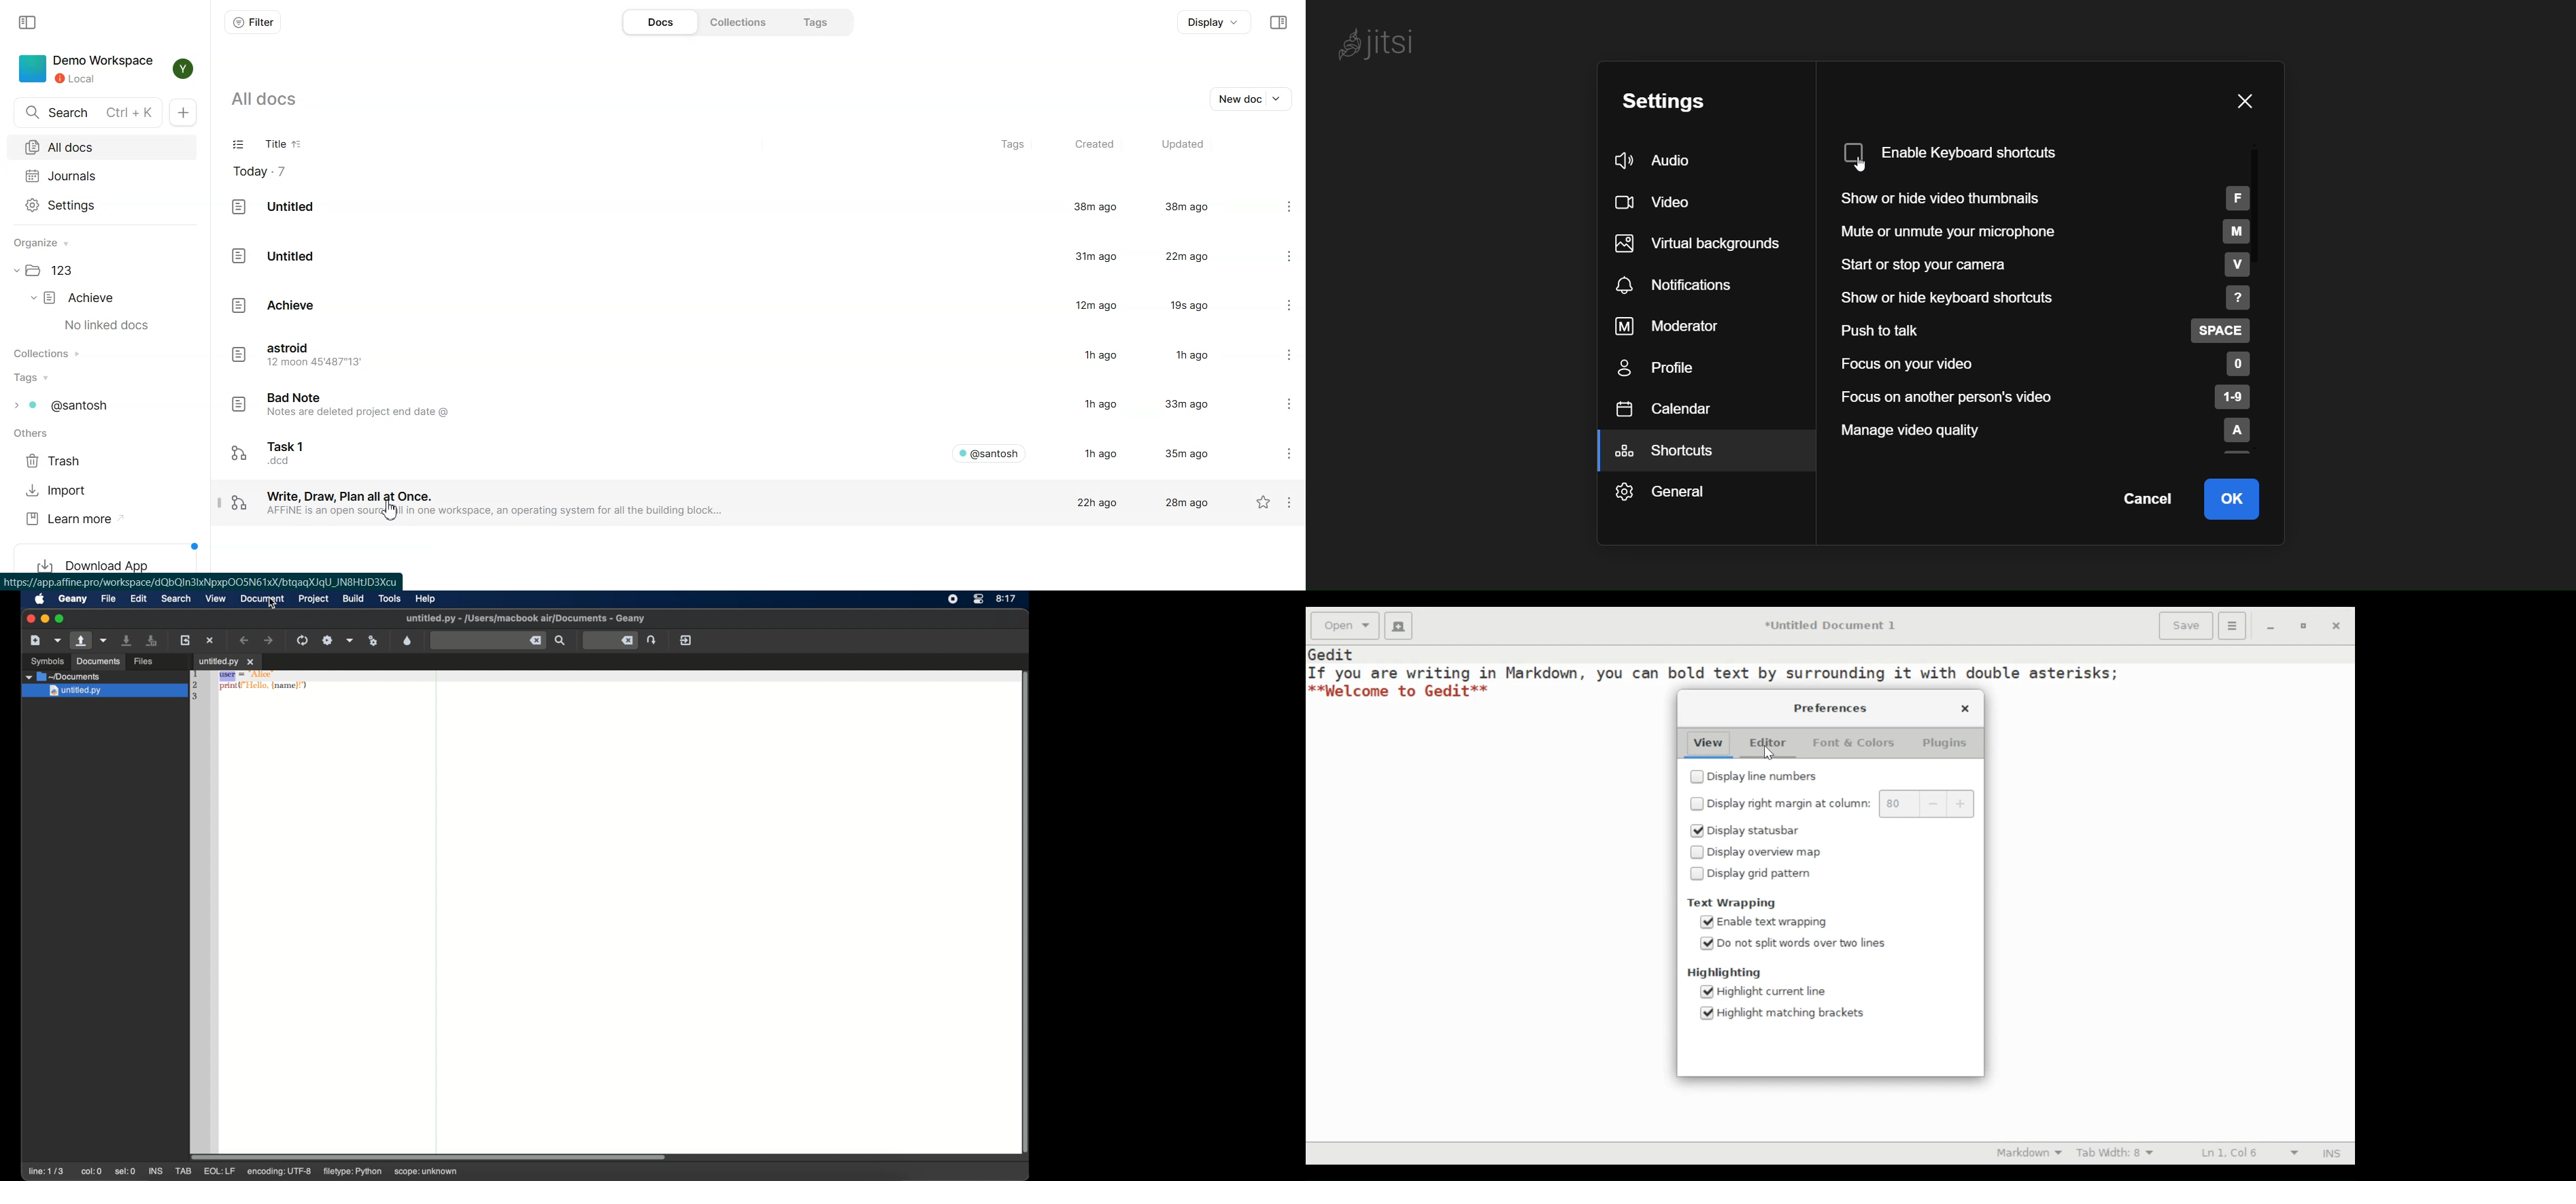  Describe the element at coordinates (2155, 498) in the screenshot. I see `cancel` at that location.